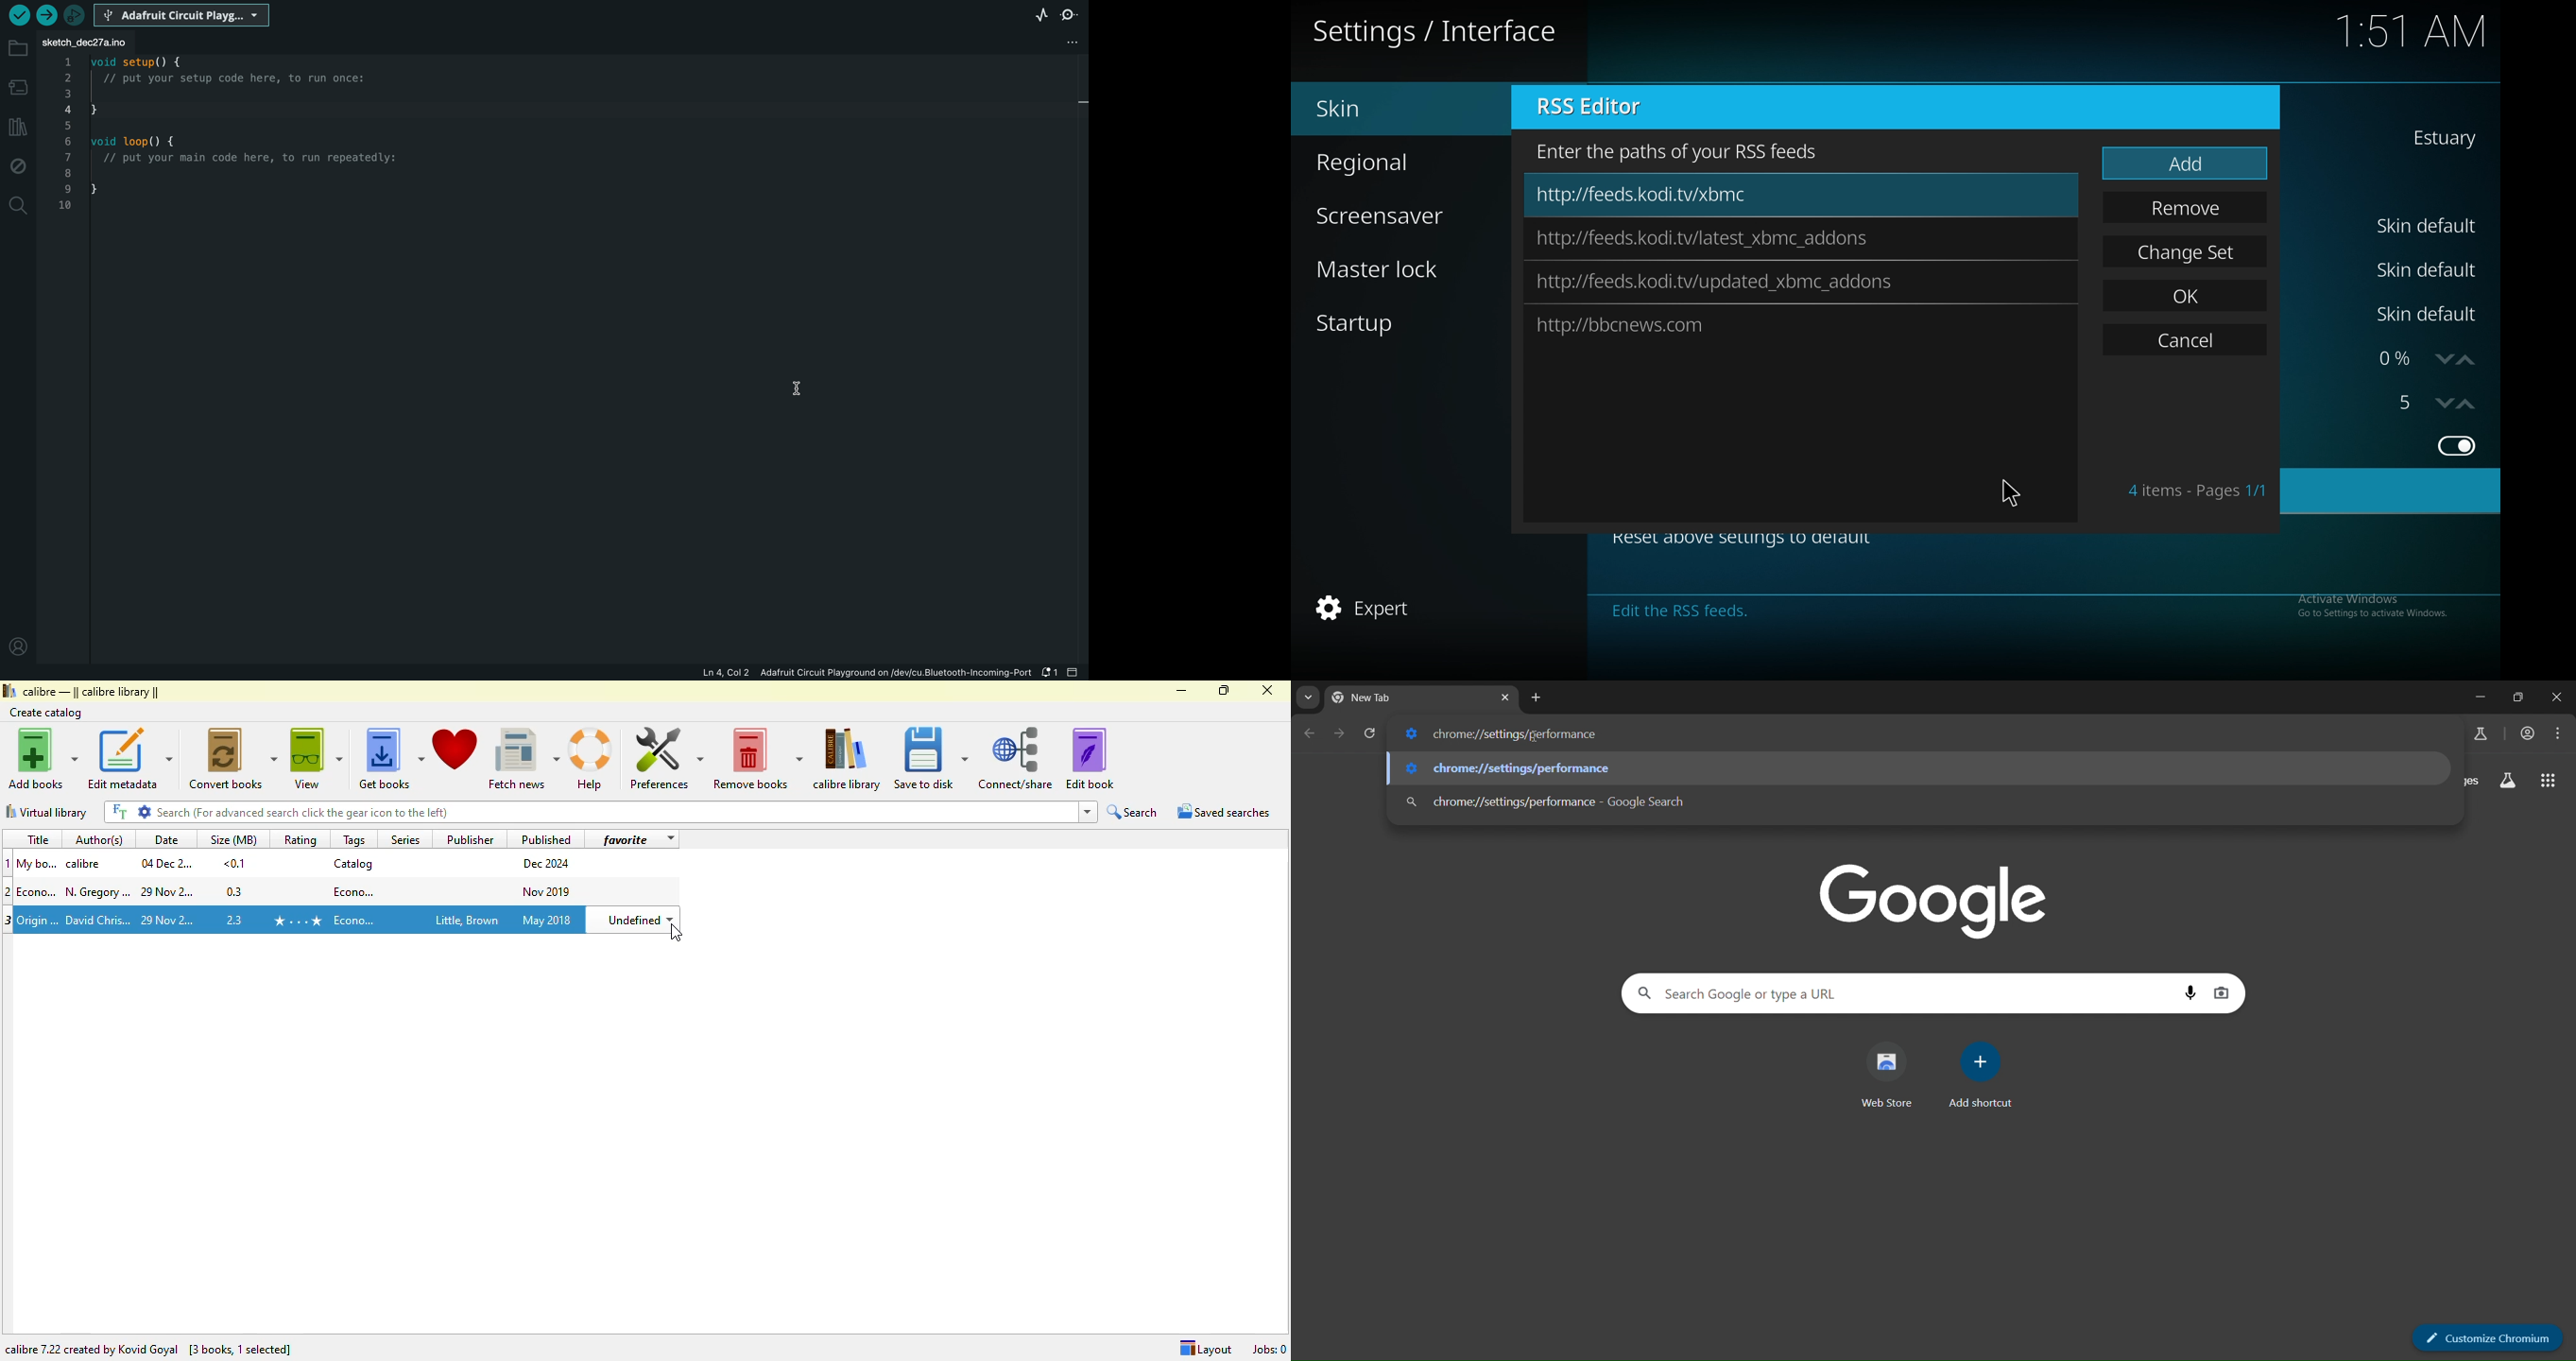 The image size is (2576, 1372). Describe the element at coordinates (317, 758) in the screenshot. I see `view` at that location.